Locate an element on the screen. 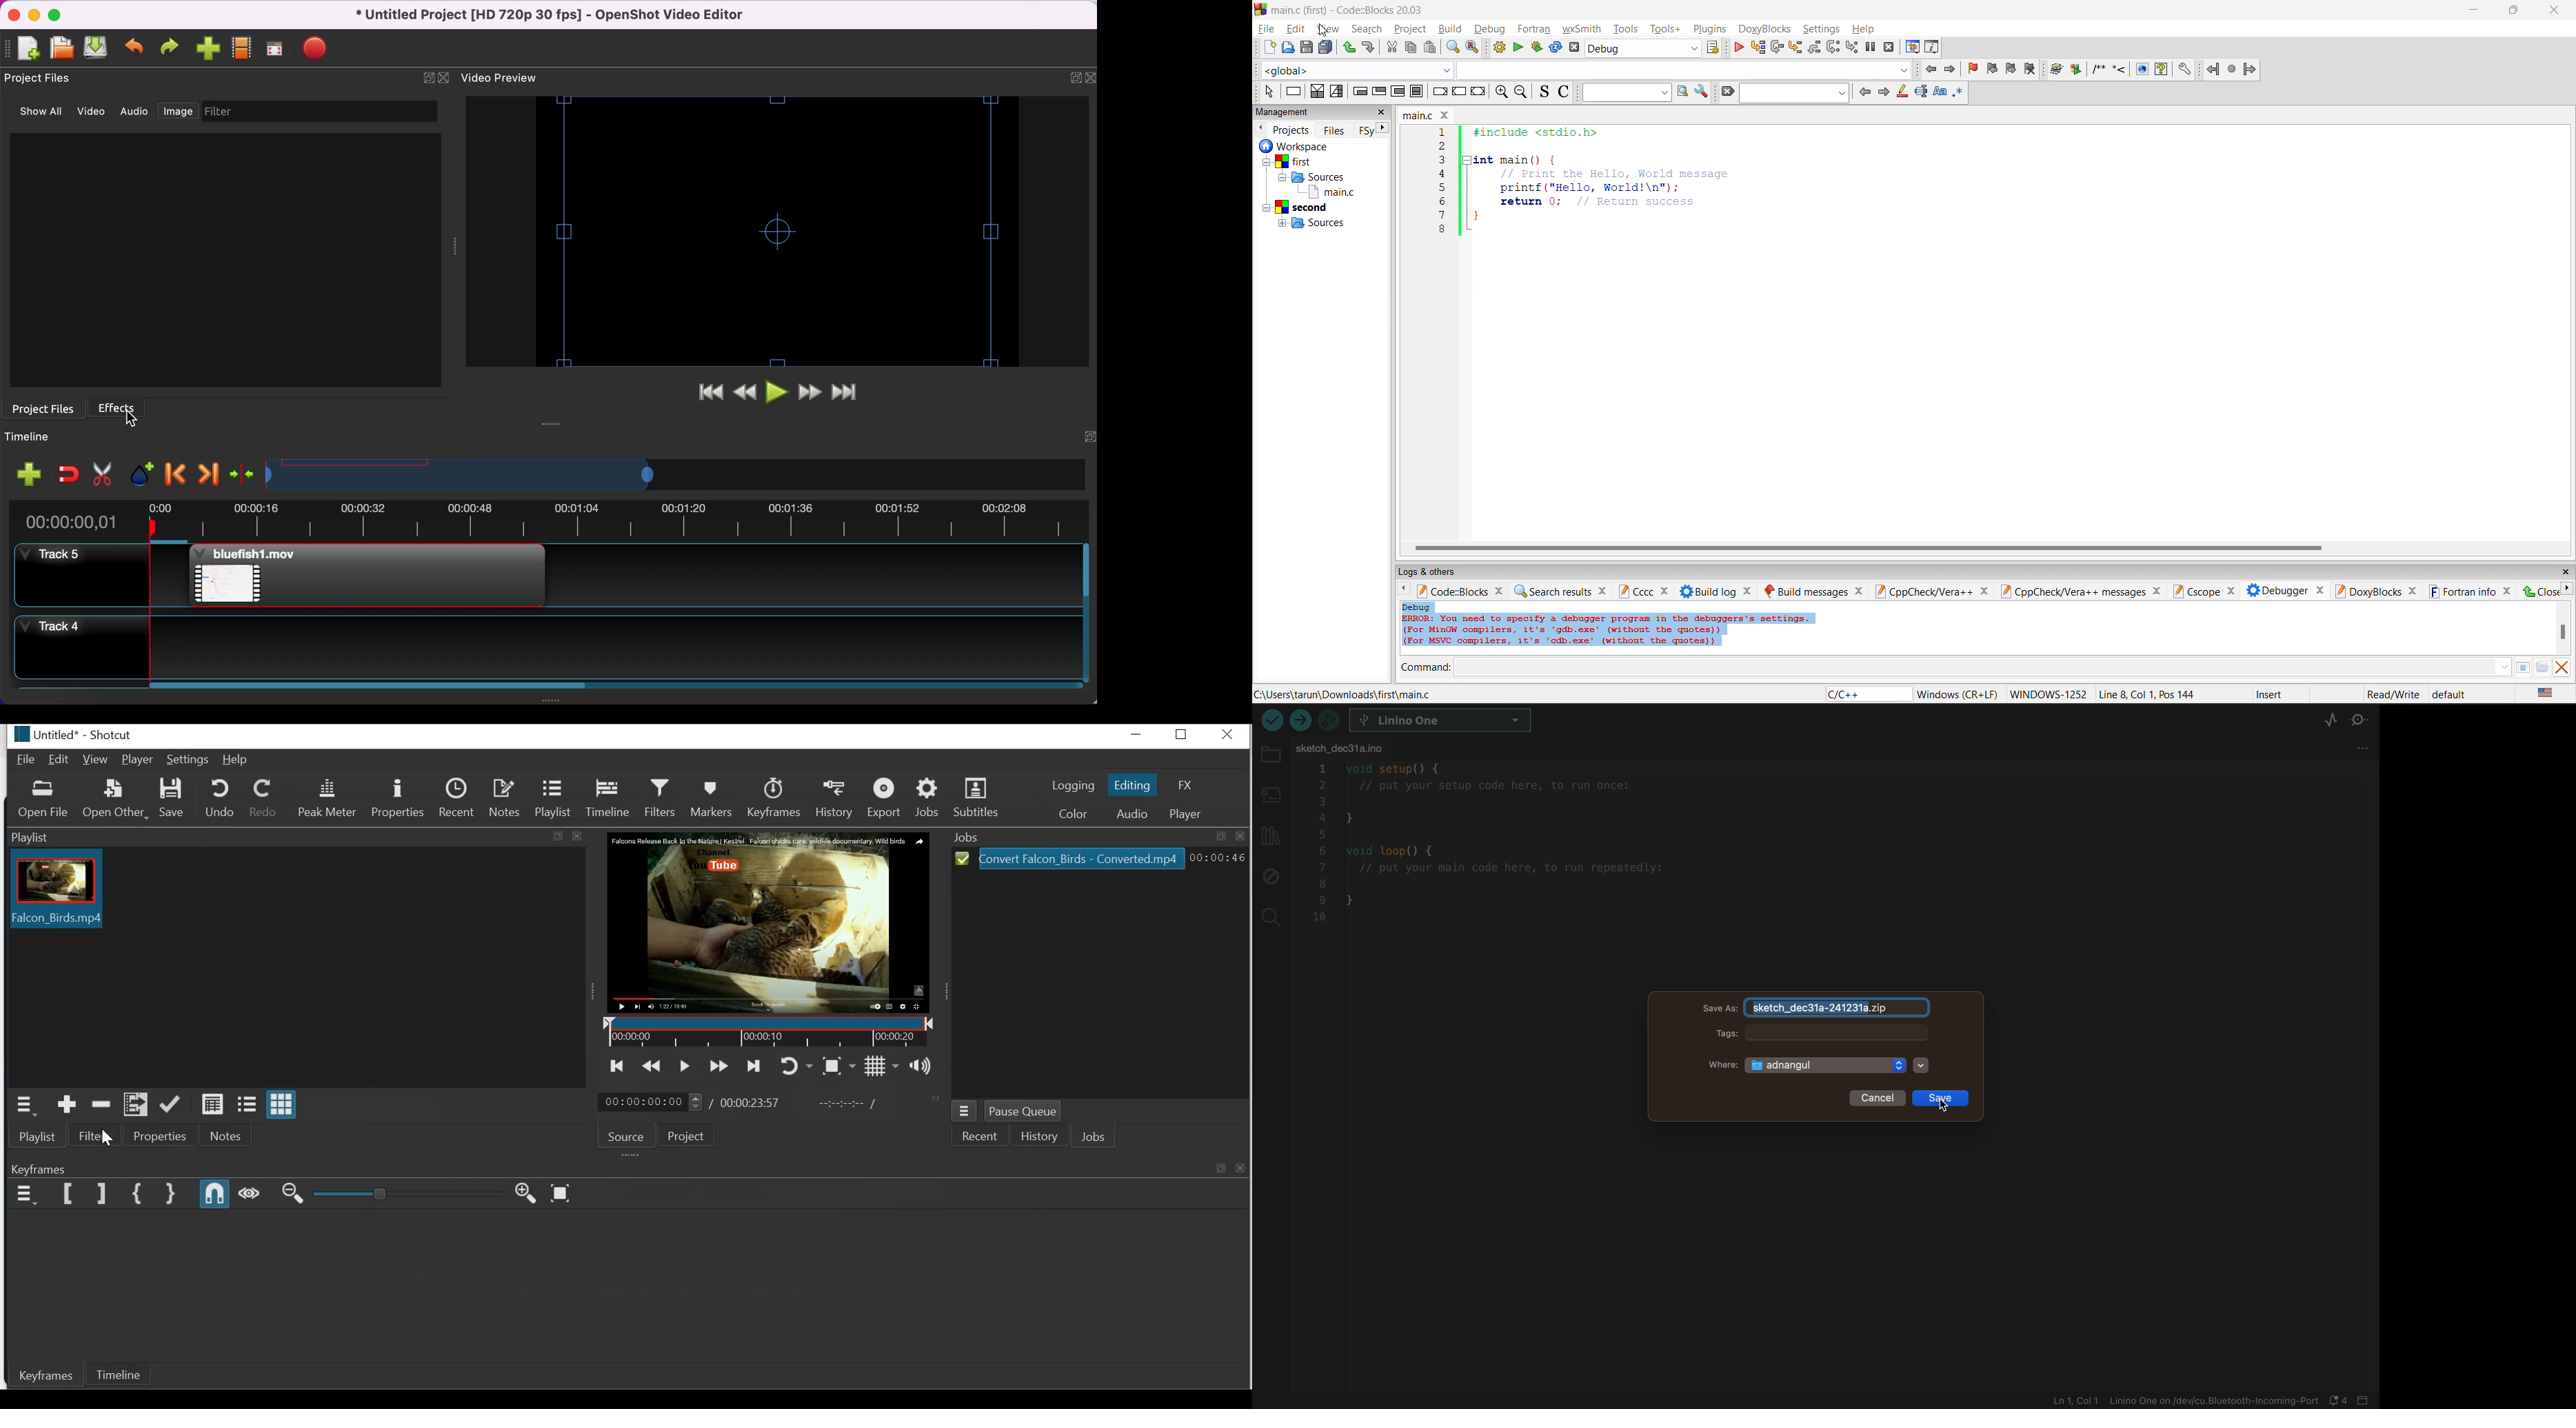 This screenshot has height=1428, width=2576. main.c is located at coordinates (1327, 192).